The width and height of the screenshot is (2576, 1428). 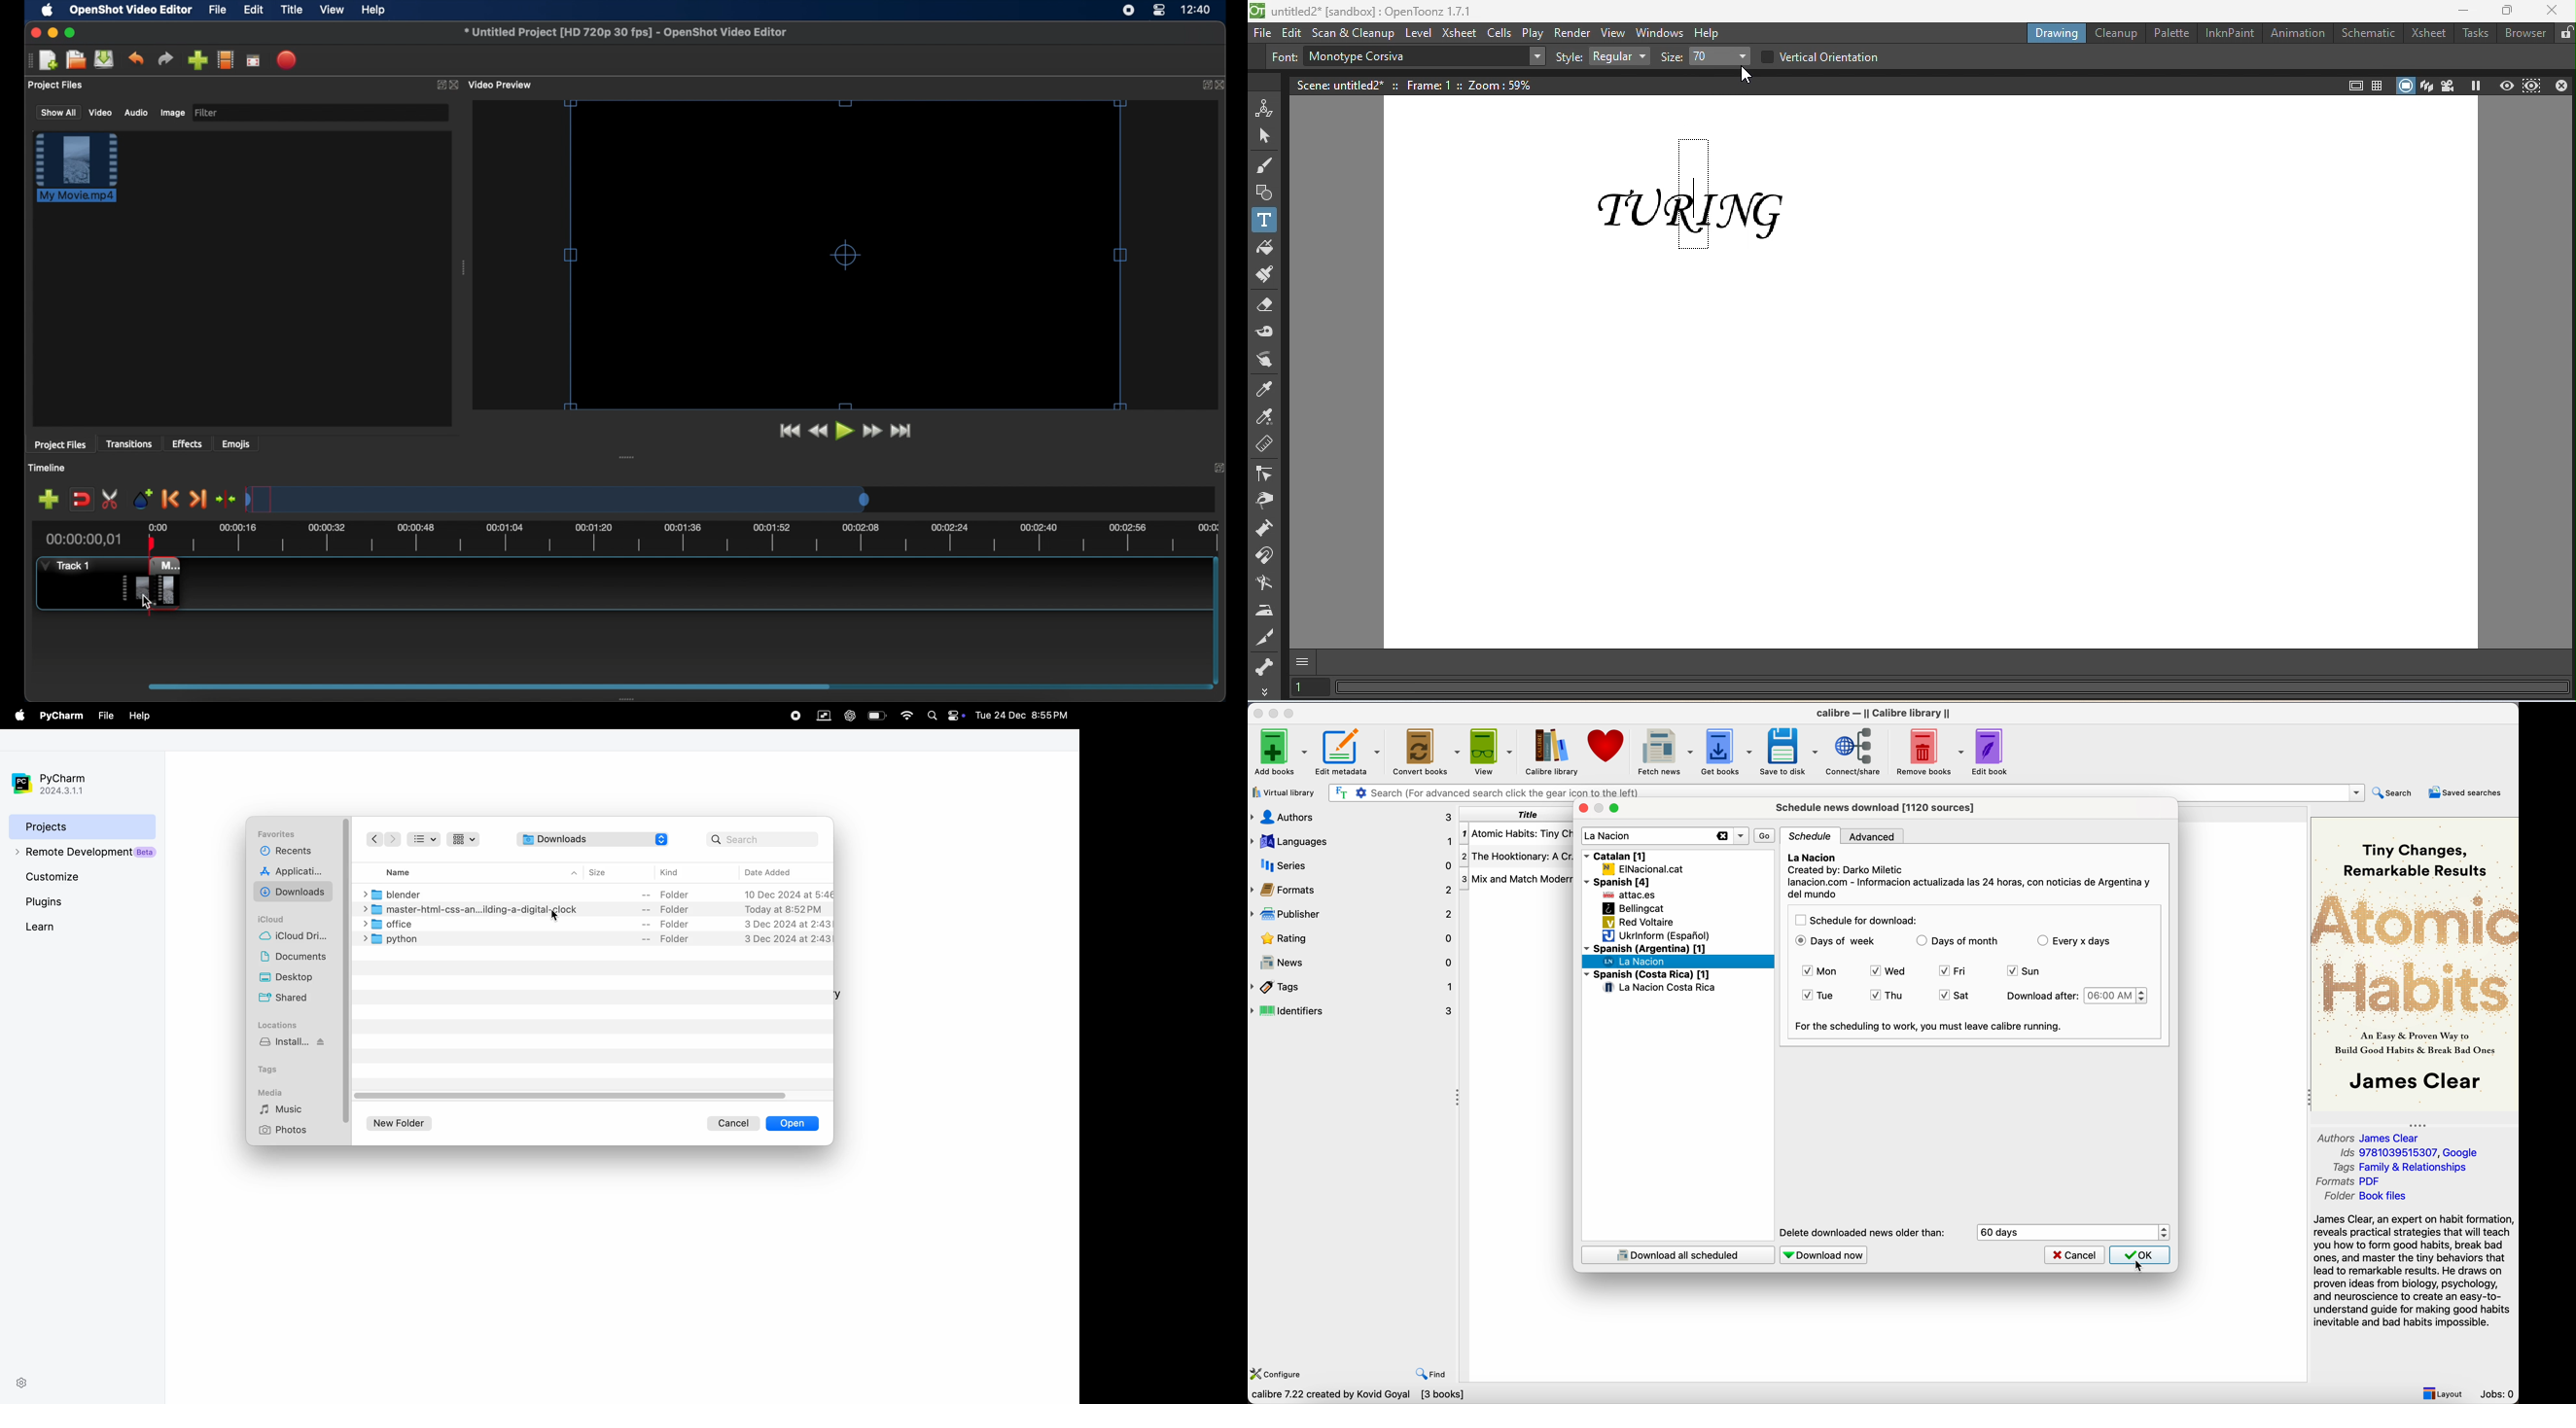 What do you see at coordinates (1223, 86) in the screenshot?
I see `close` at bounding box center [1223, 86].